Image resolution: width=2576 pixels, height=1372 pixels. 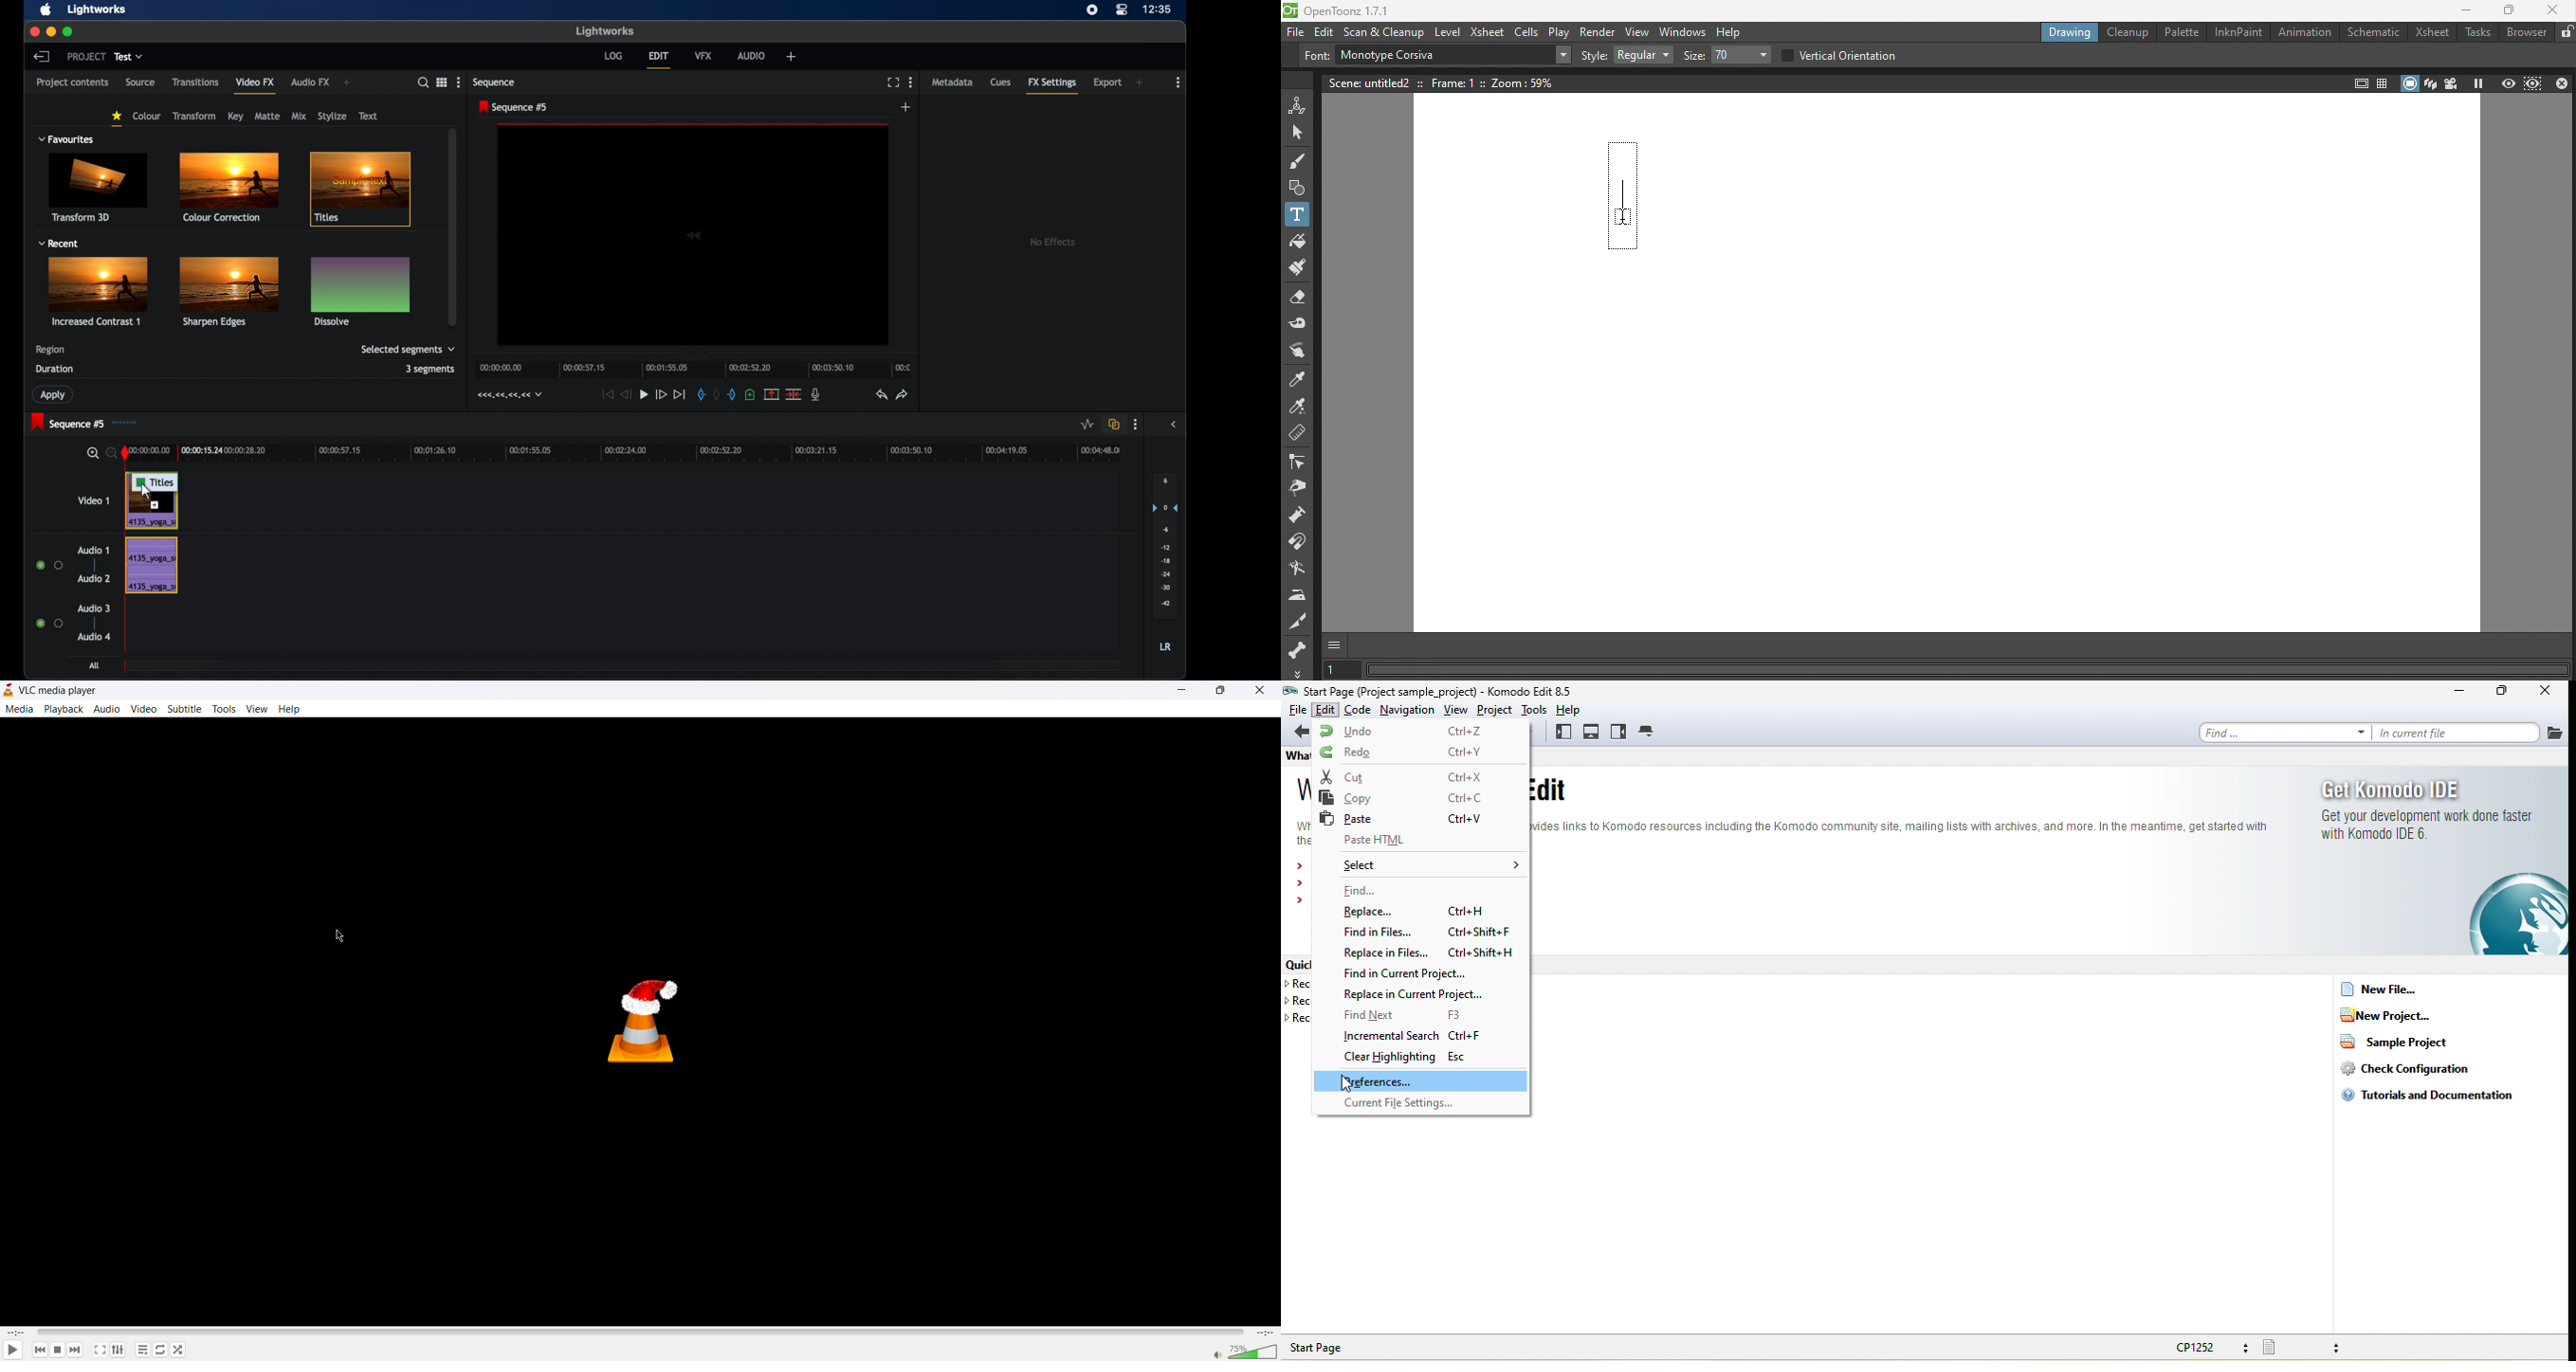 What do you see at coordinates (1405, 820) in the screenshot?
I see `paste` at bounding box center [1405, 820].